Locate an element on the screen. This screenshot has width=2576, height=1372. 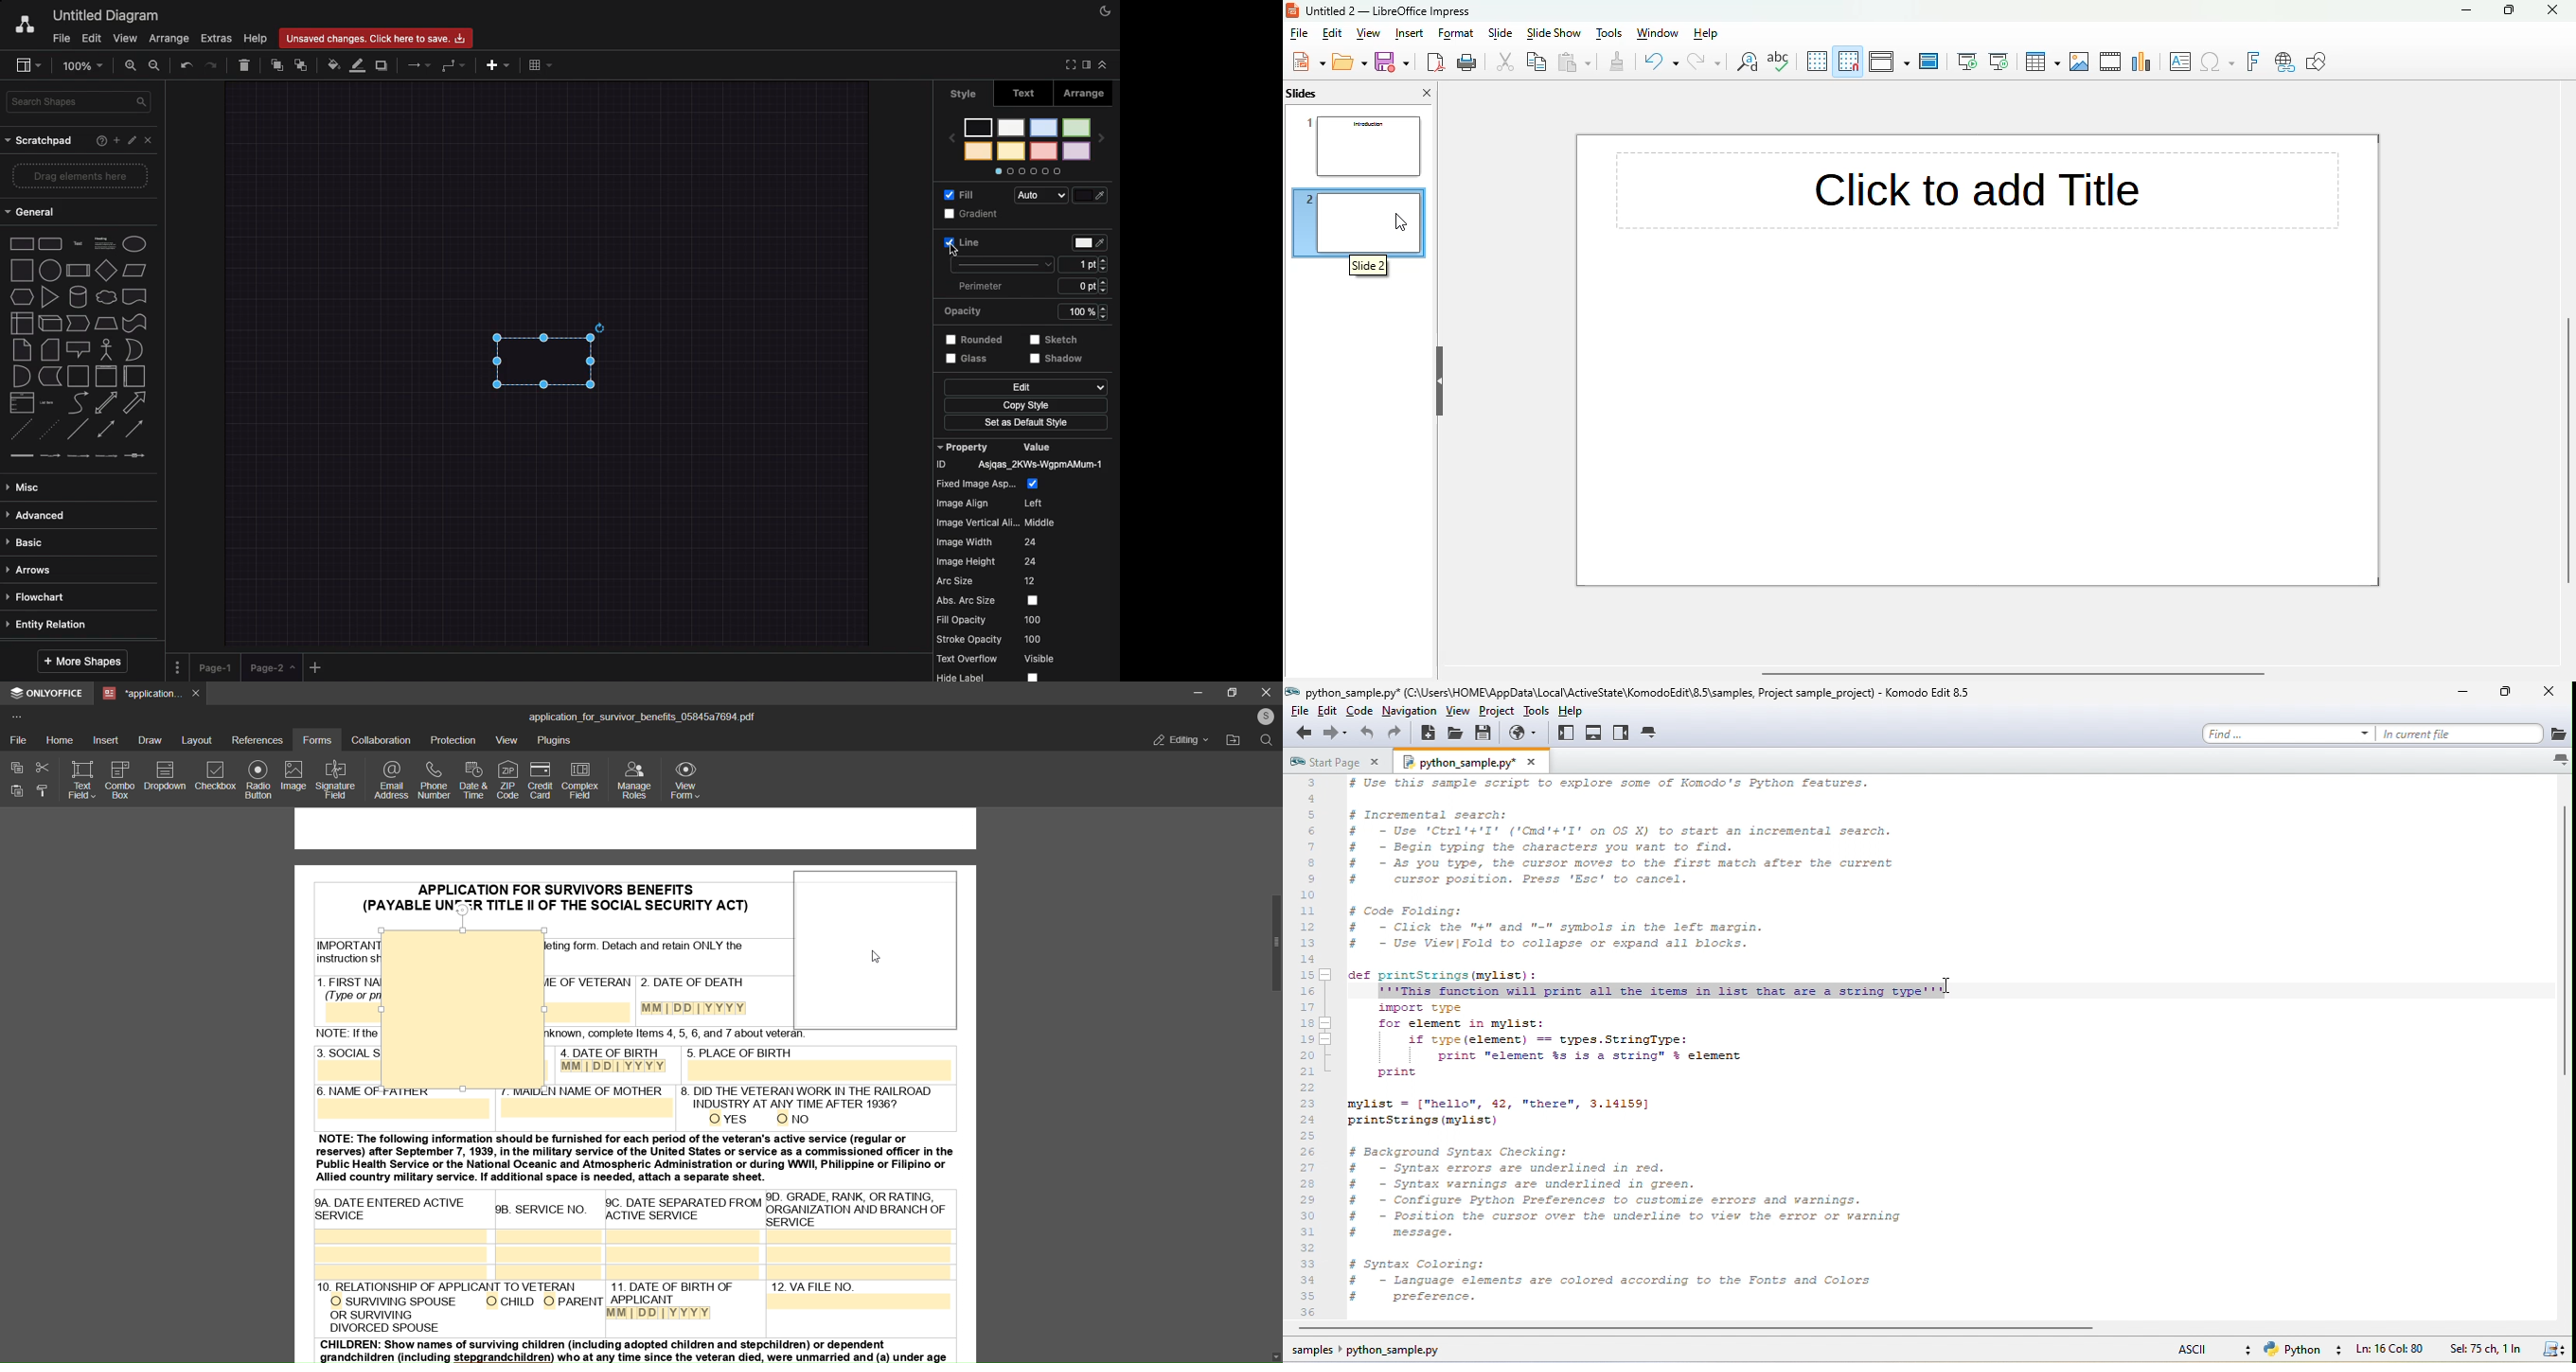
untitled 2 - libreoffice impress is located at coordinates (1388, 10).